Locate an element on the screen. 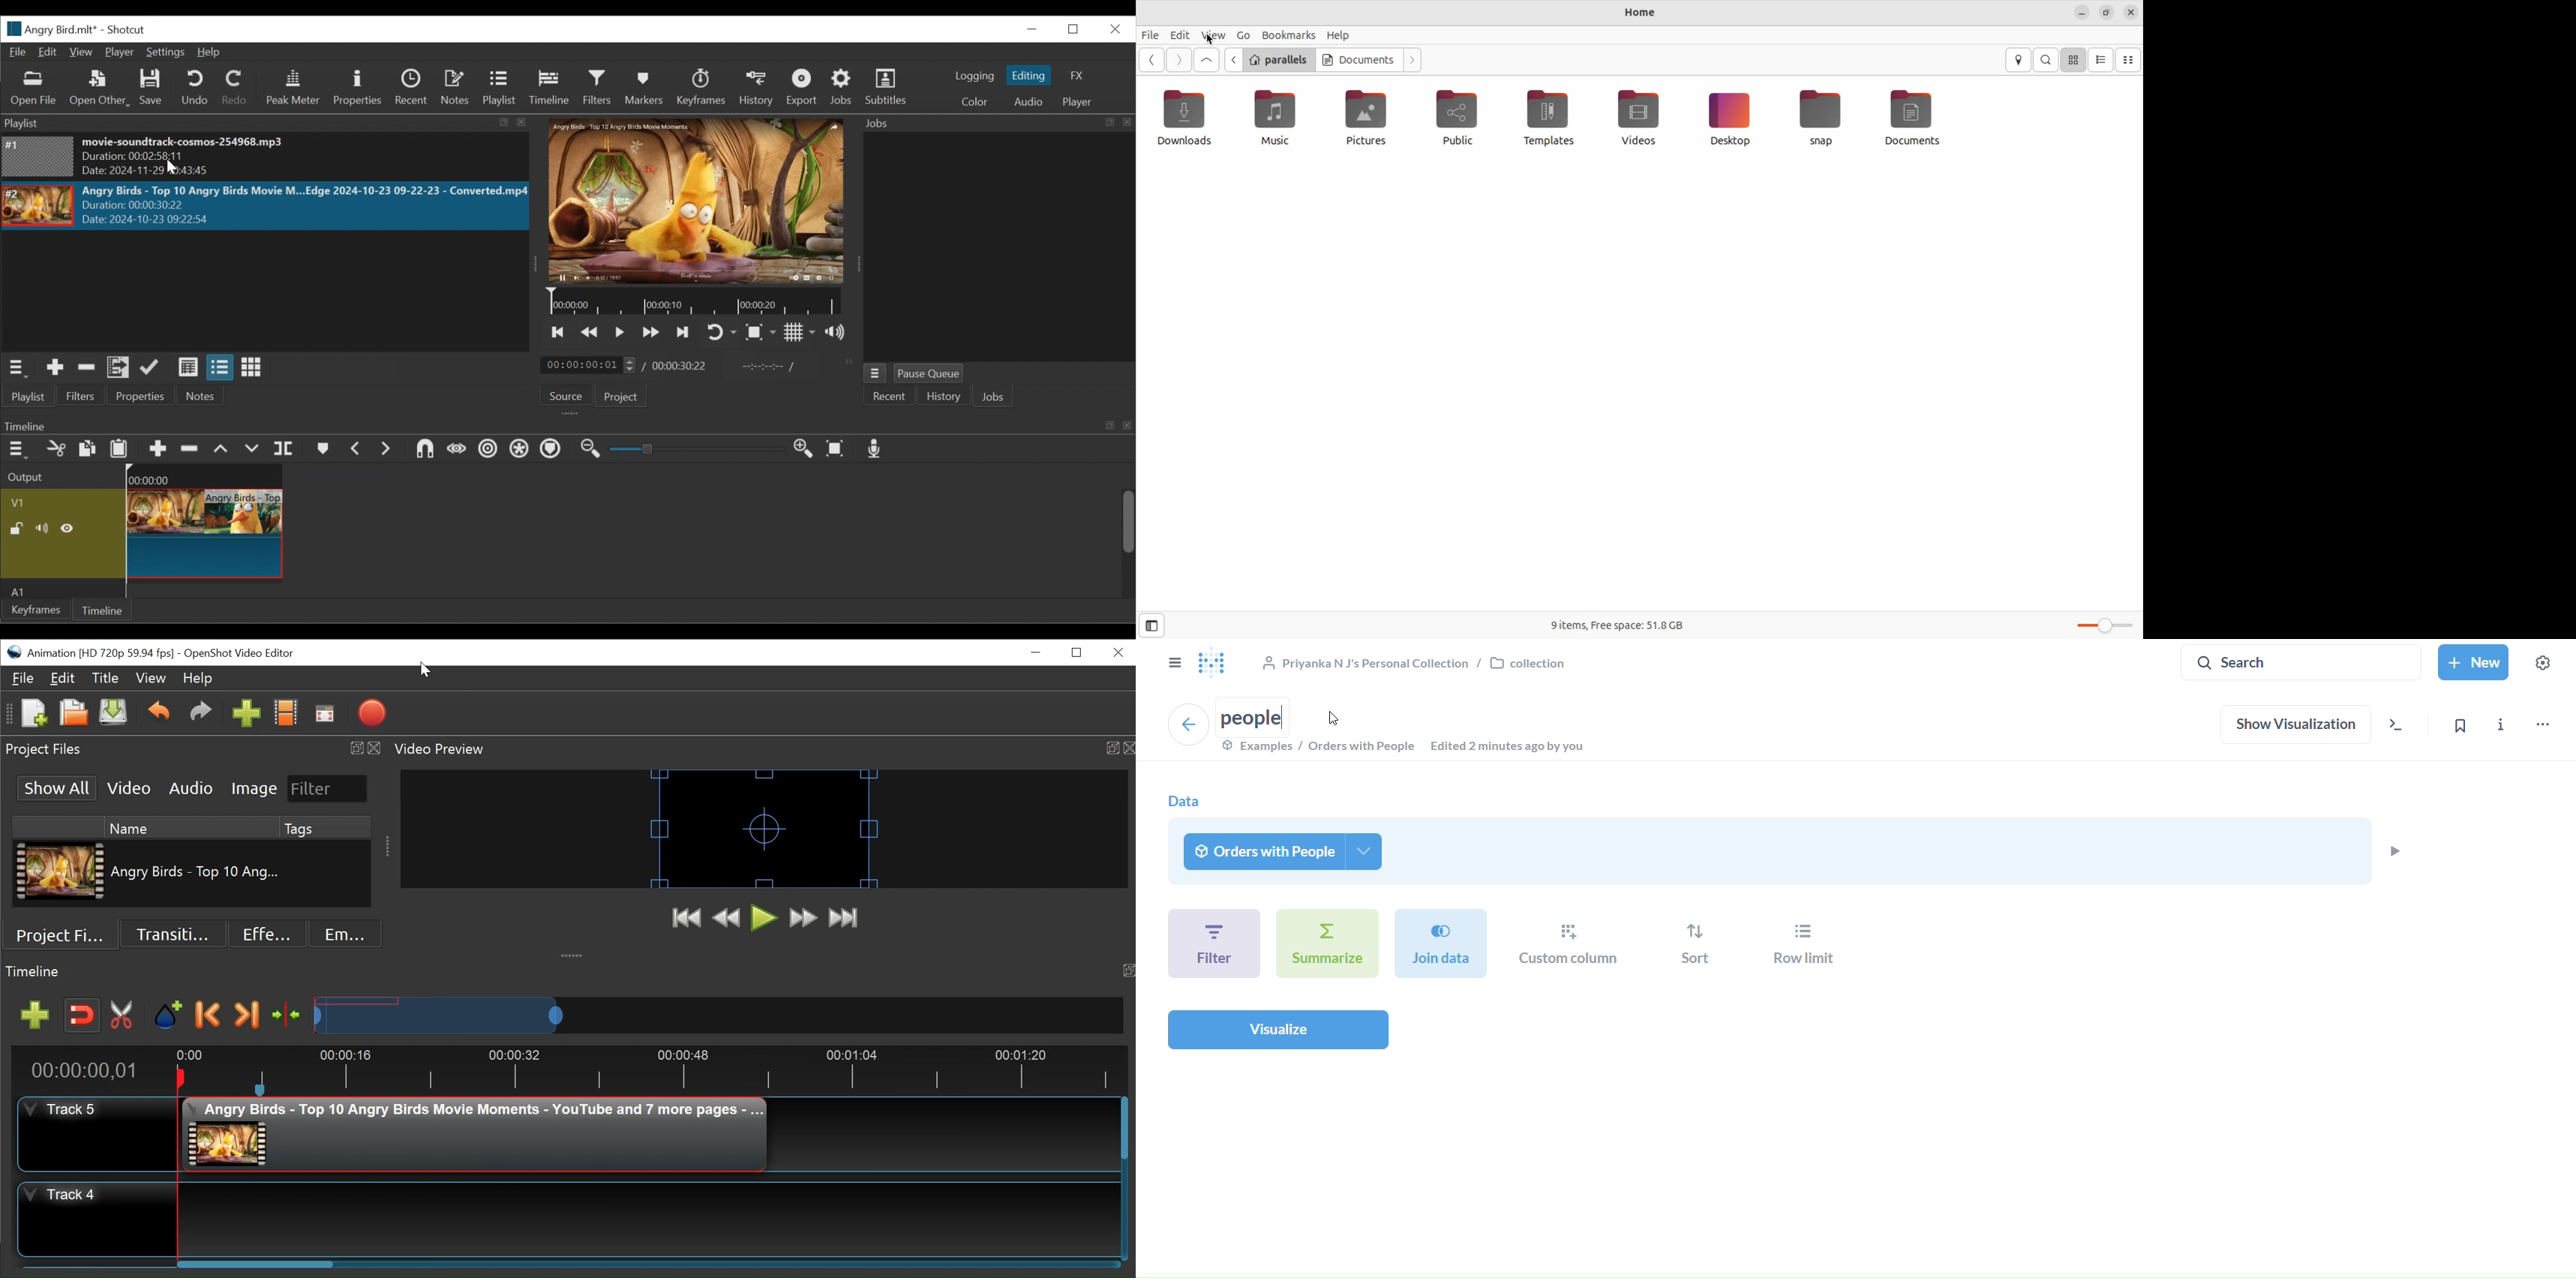 This screenshot has width=2576, height=1288. music is located at coordinates (1276, 118).